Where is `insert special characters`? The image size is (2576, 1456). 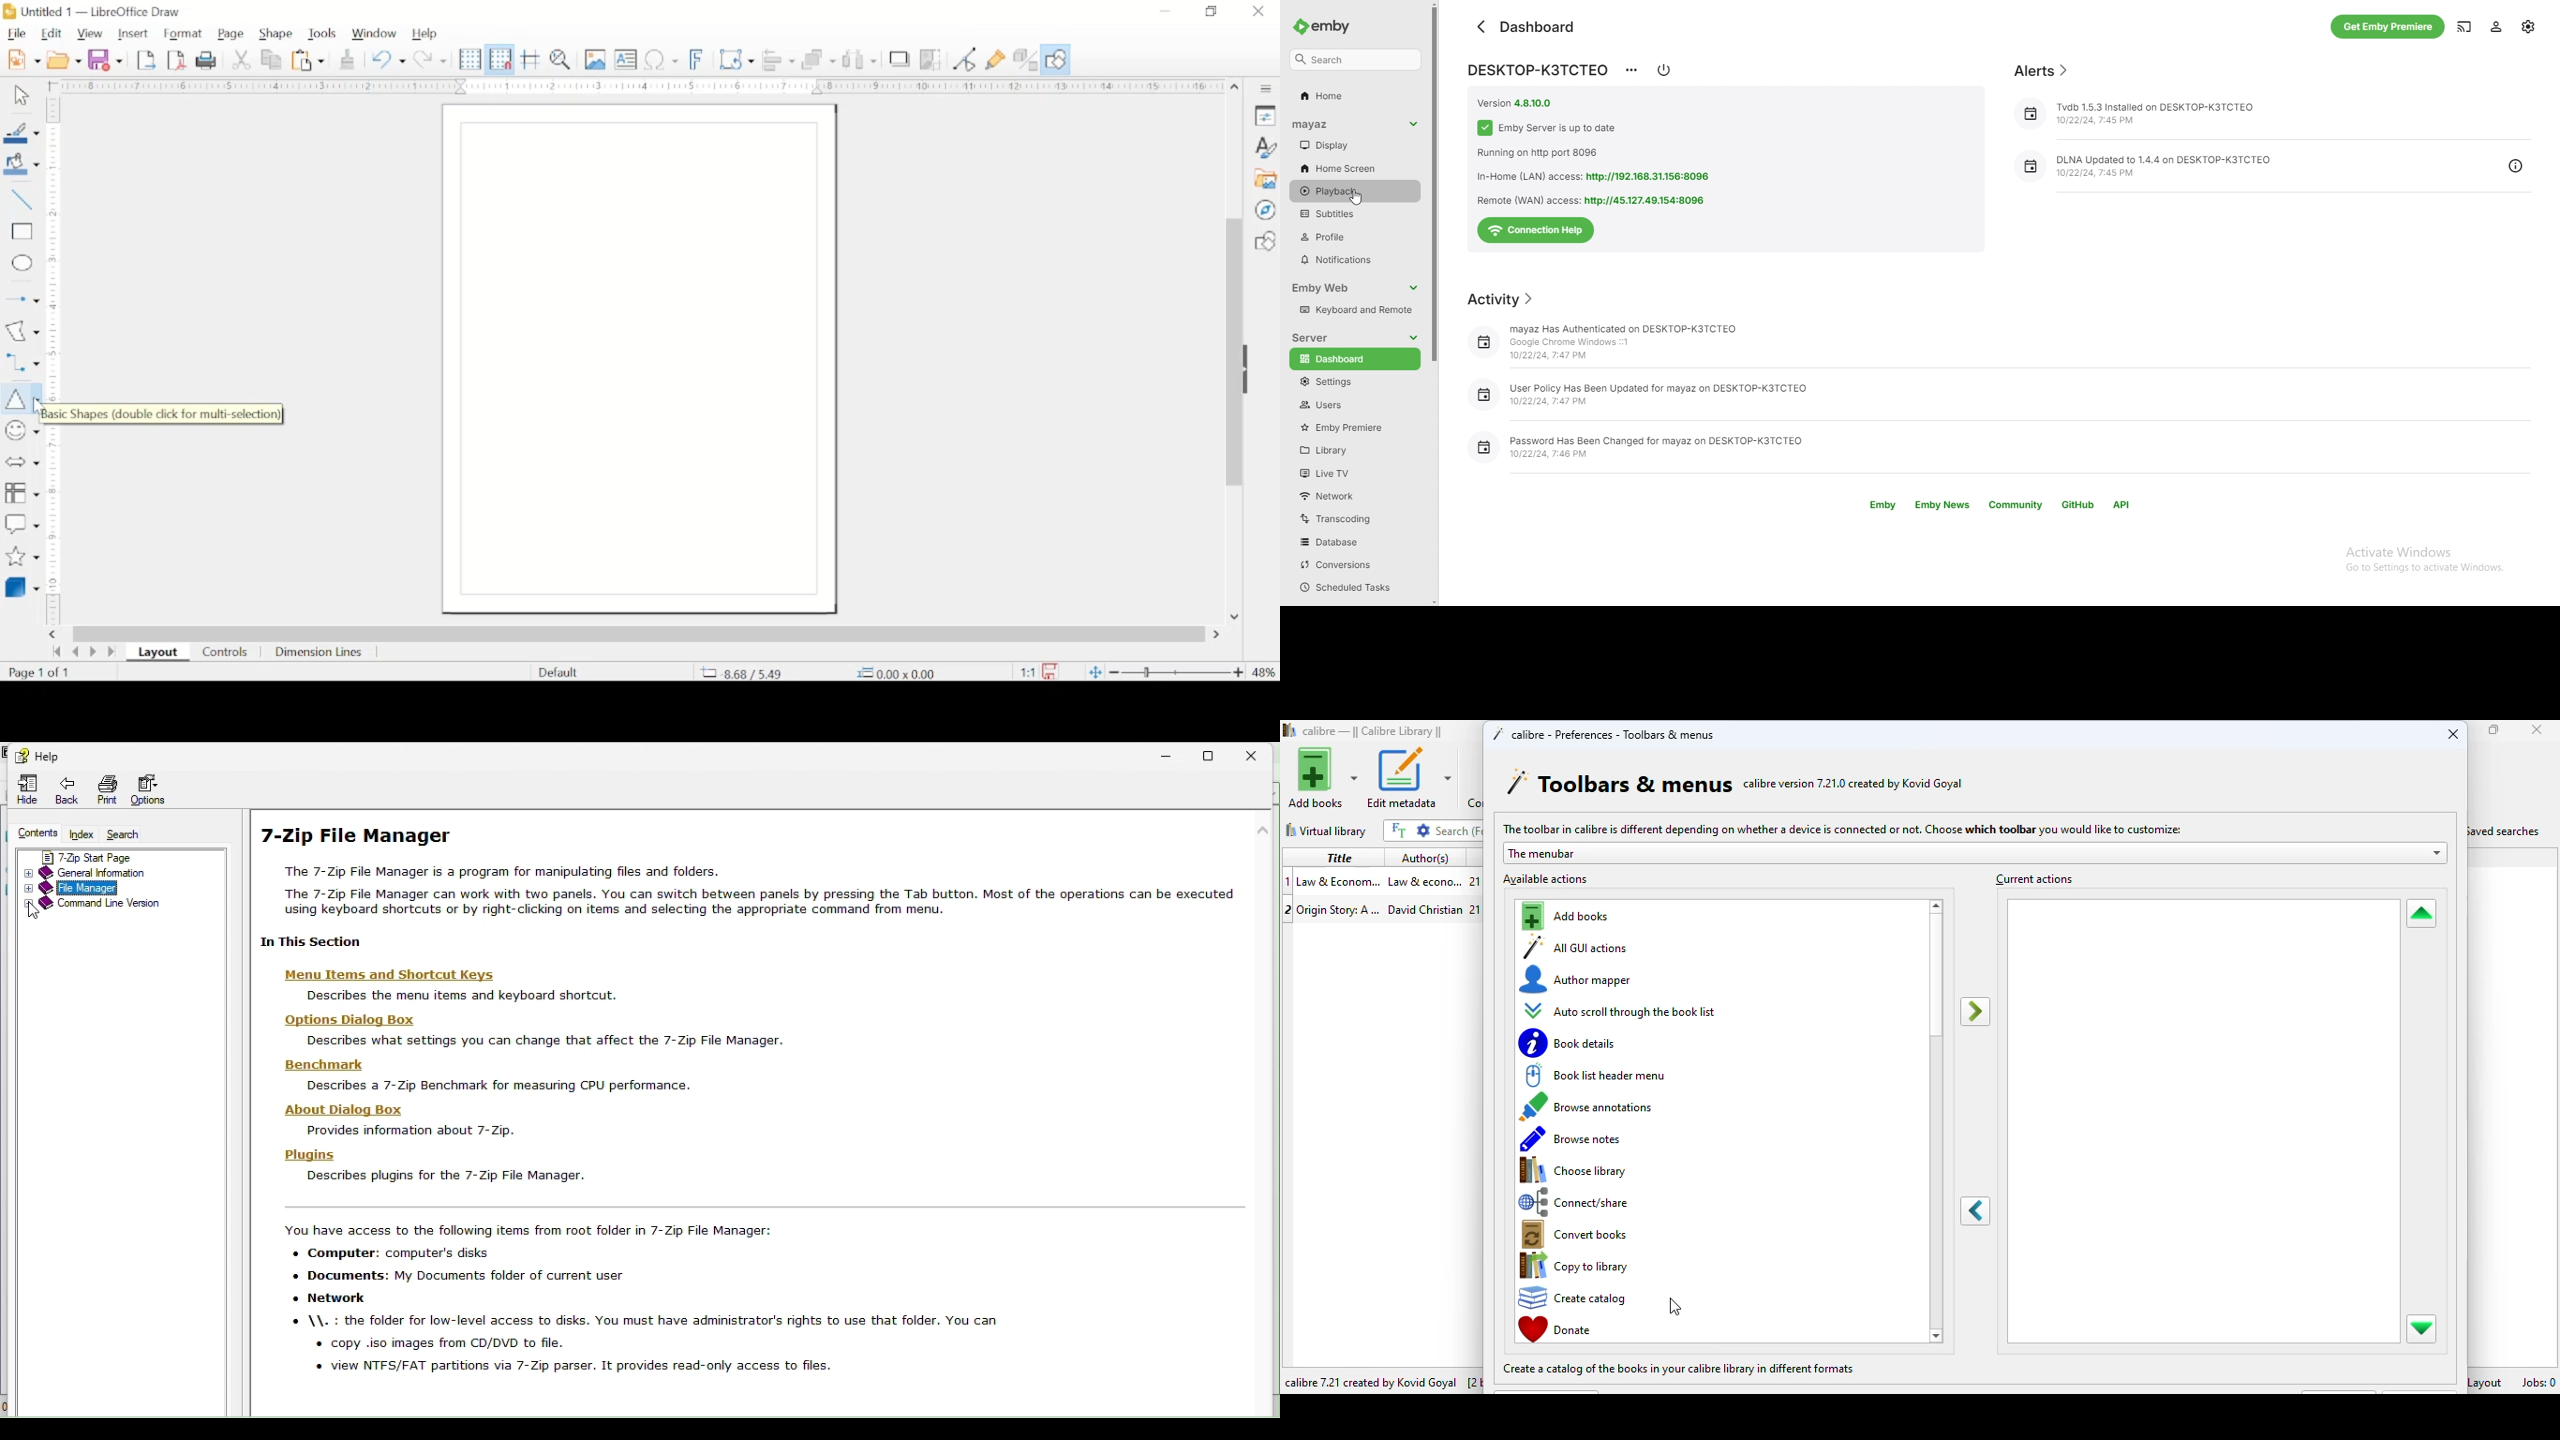 insert special characters is located at coordinates (661, 59).